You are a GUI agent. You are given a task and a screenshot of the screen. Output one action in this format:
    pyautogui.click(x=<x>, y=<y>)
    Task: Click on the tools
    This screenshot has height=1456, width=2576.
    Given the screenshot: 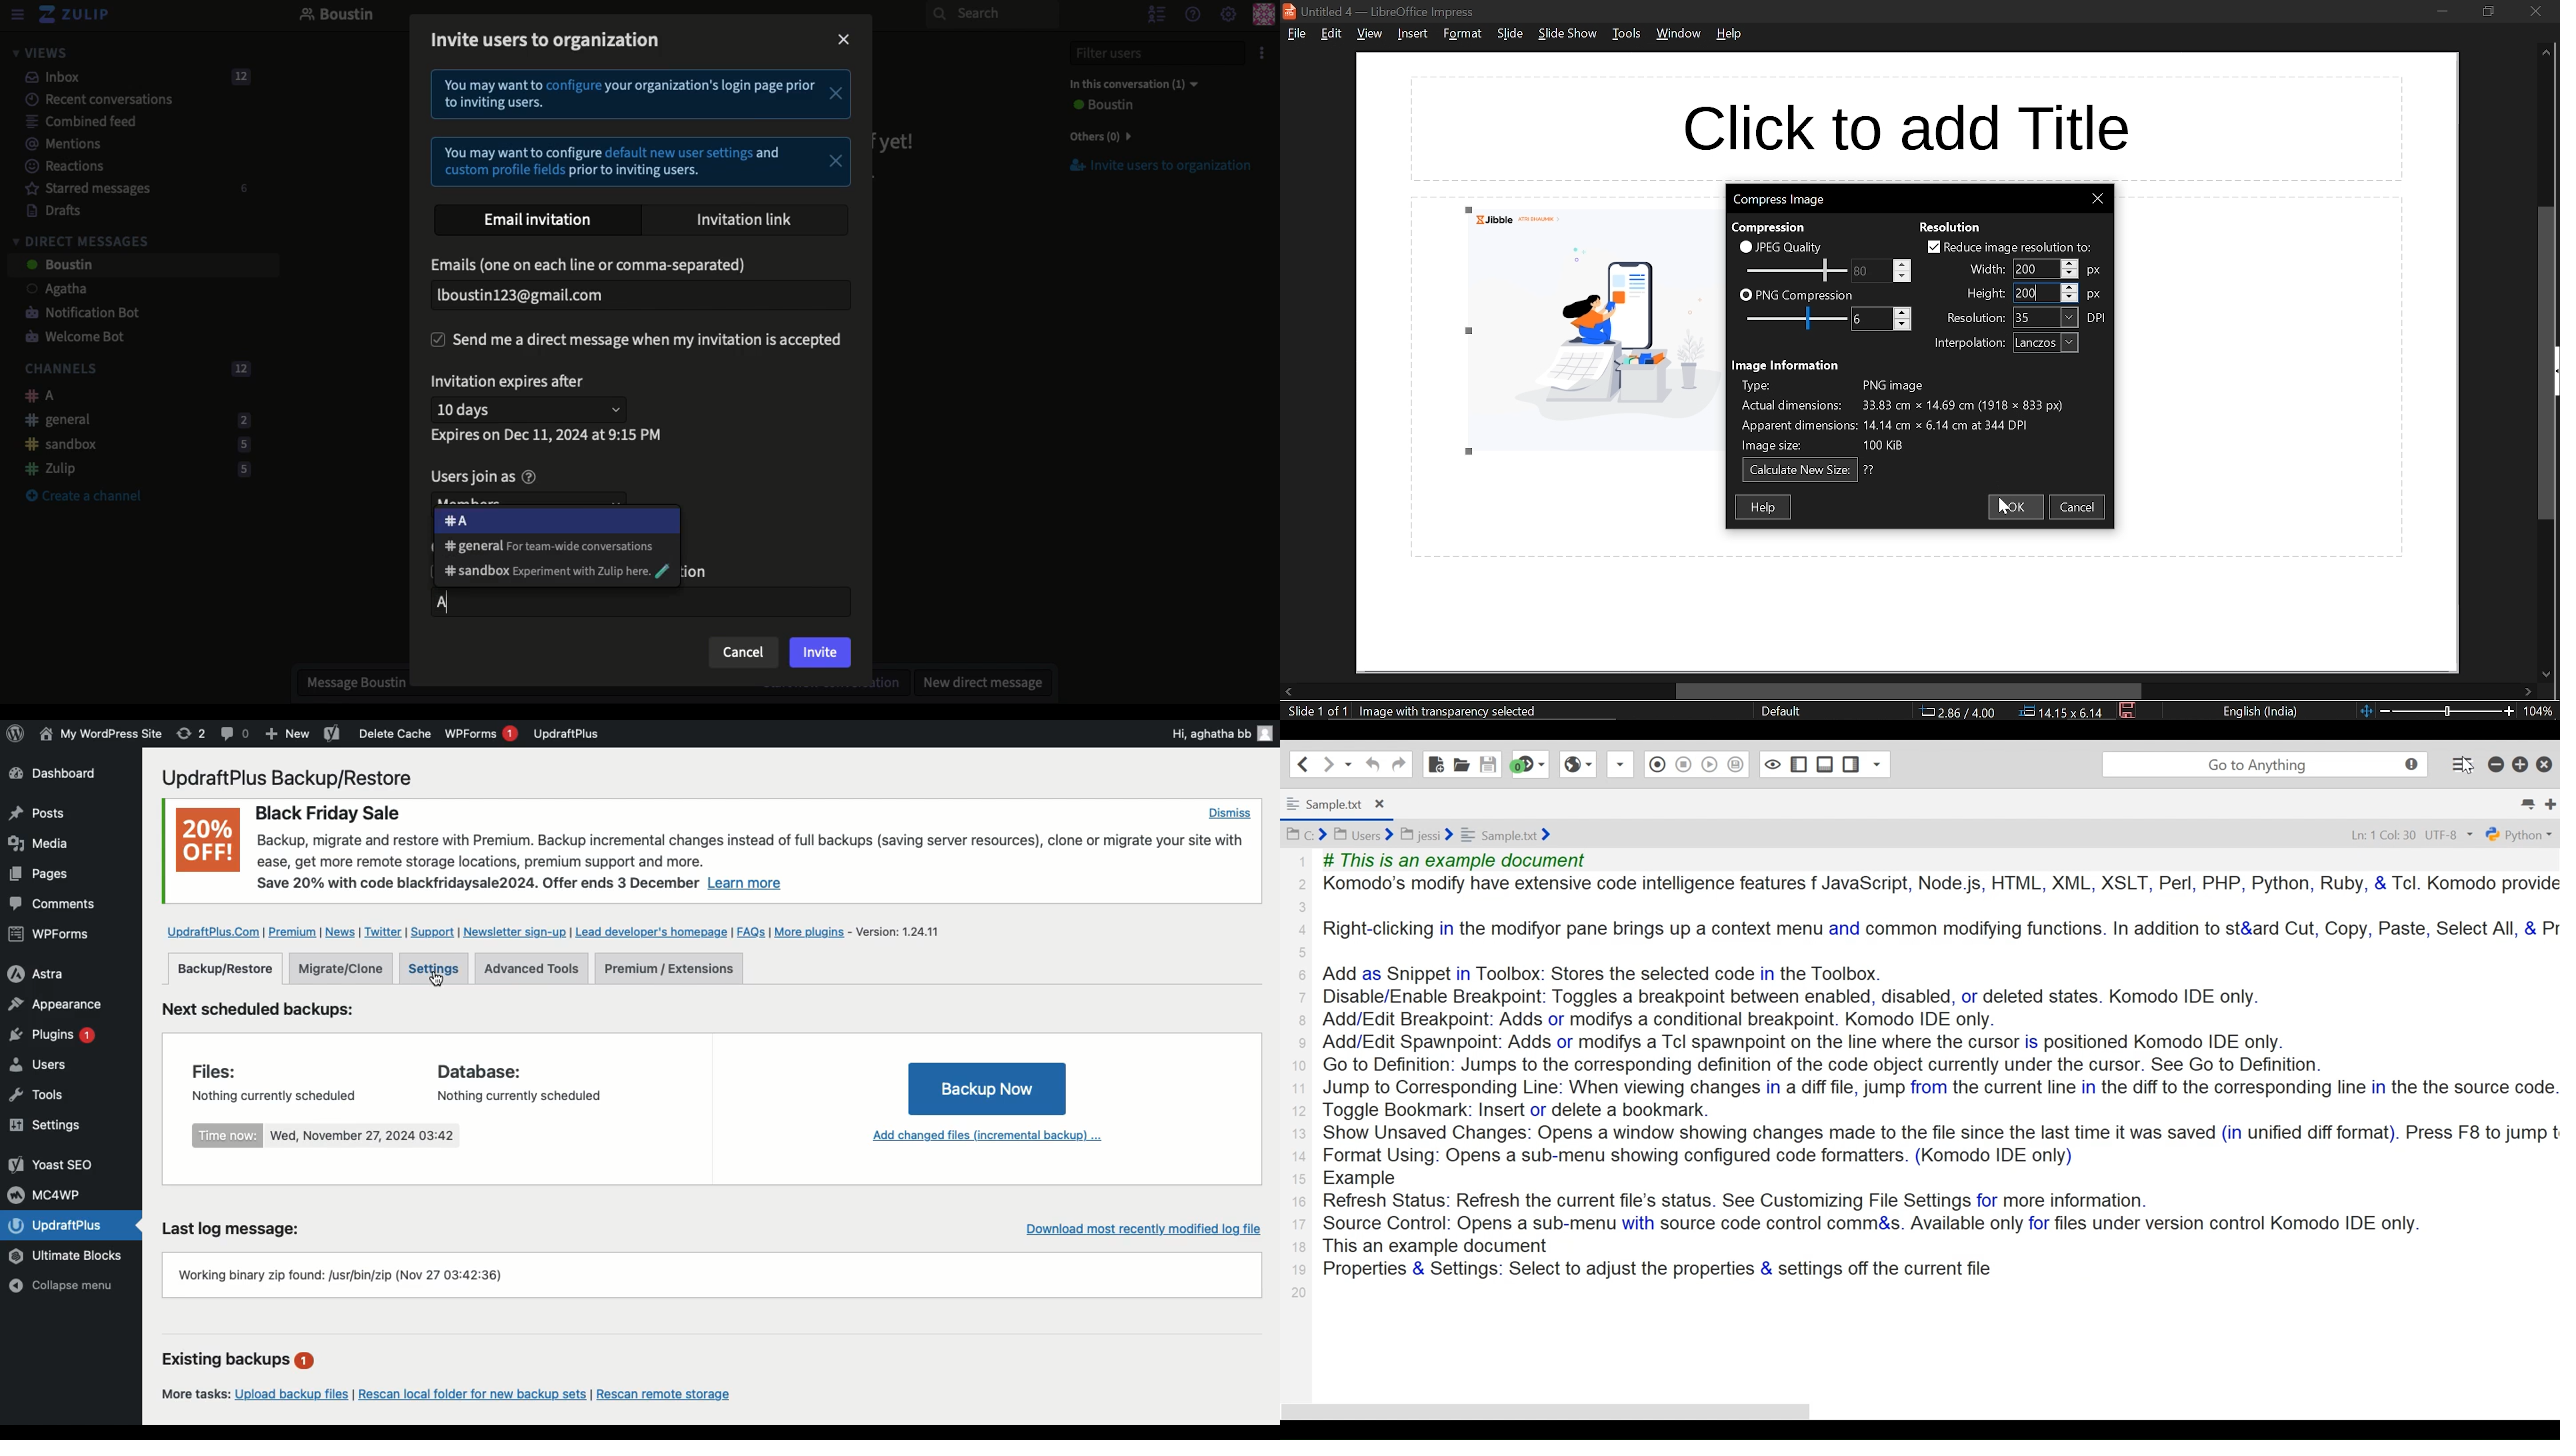 What is the action you would take?
    pyautogui.click(x=1626, y=33)
    